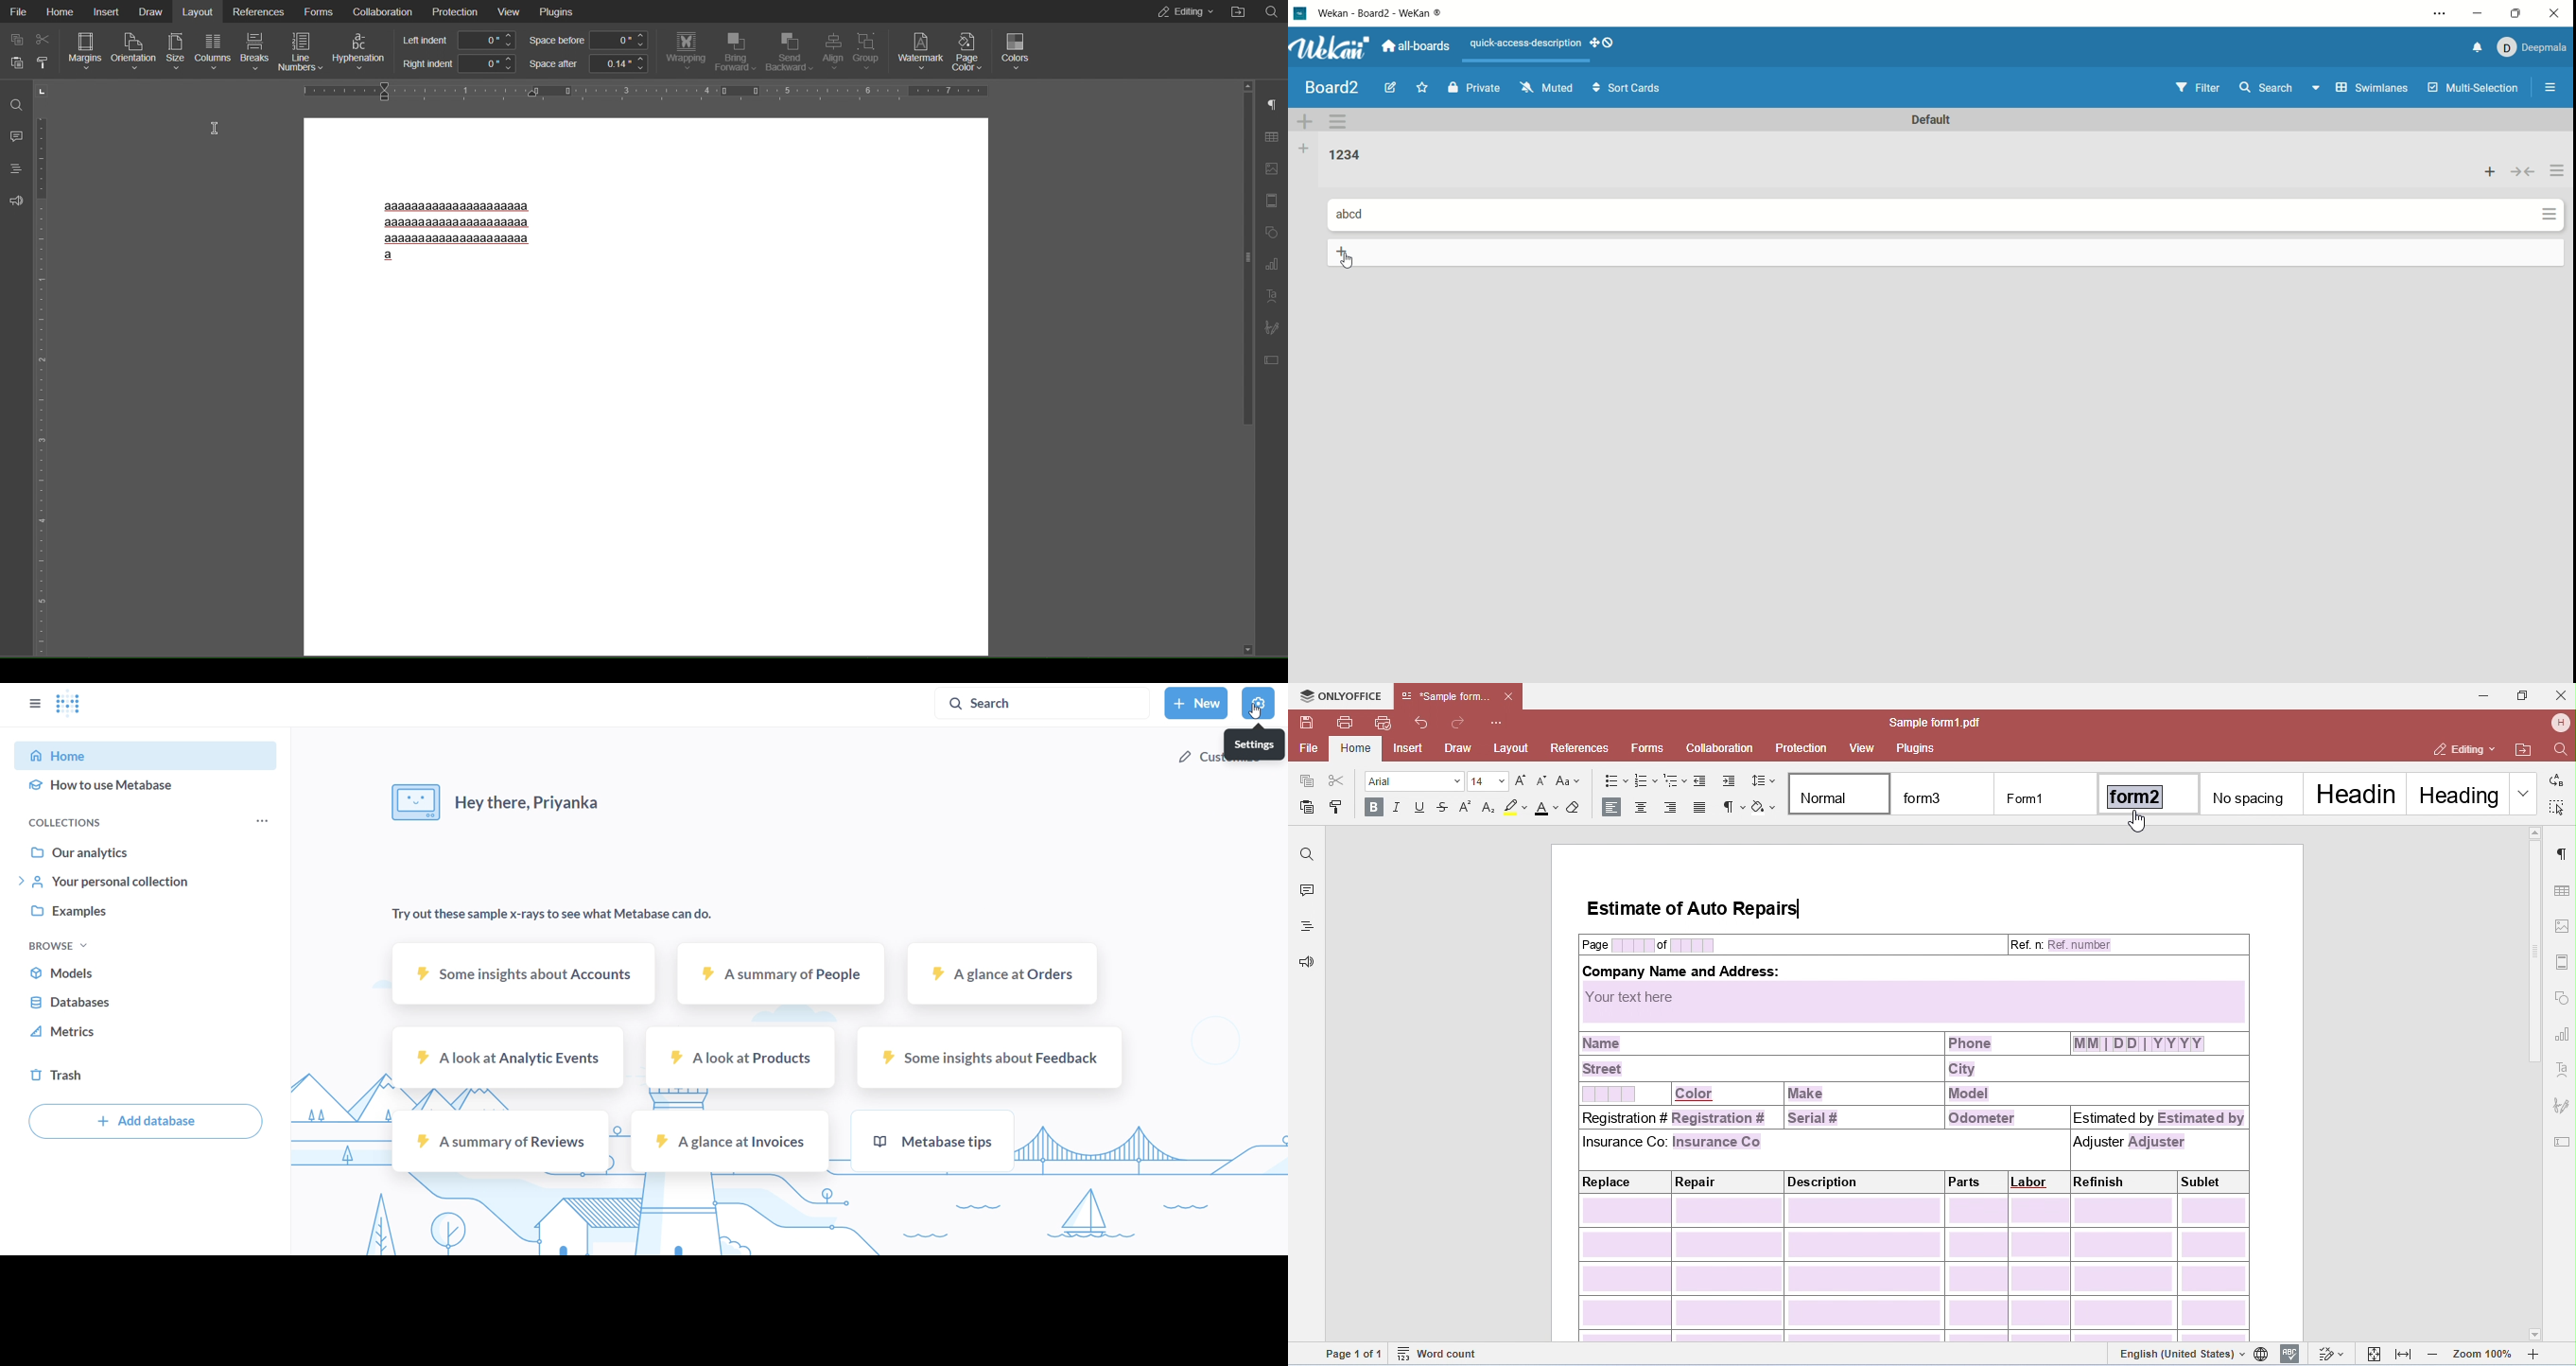 Image resolution: width=2576 pixels, height=1372 pixels. What do you see at coordinates (176, 52) in the screenshot?
I see `Size` at bounding box center [176, 52].